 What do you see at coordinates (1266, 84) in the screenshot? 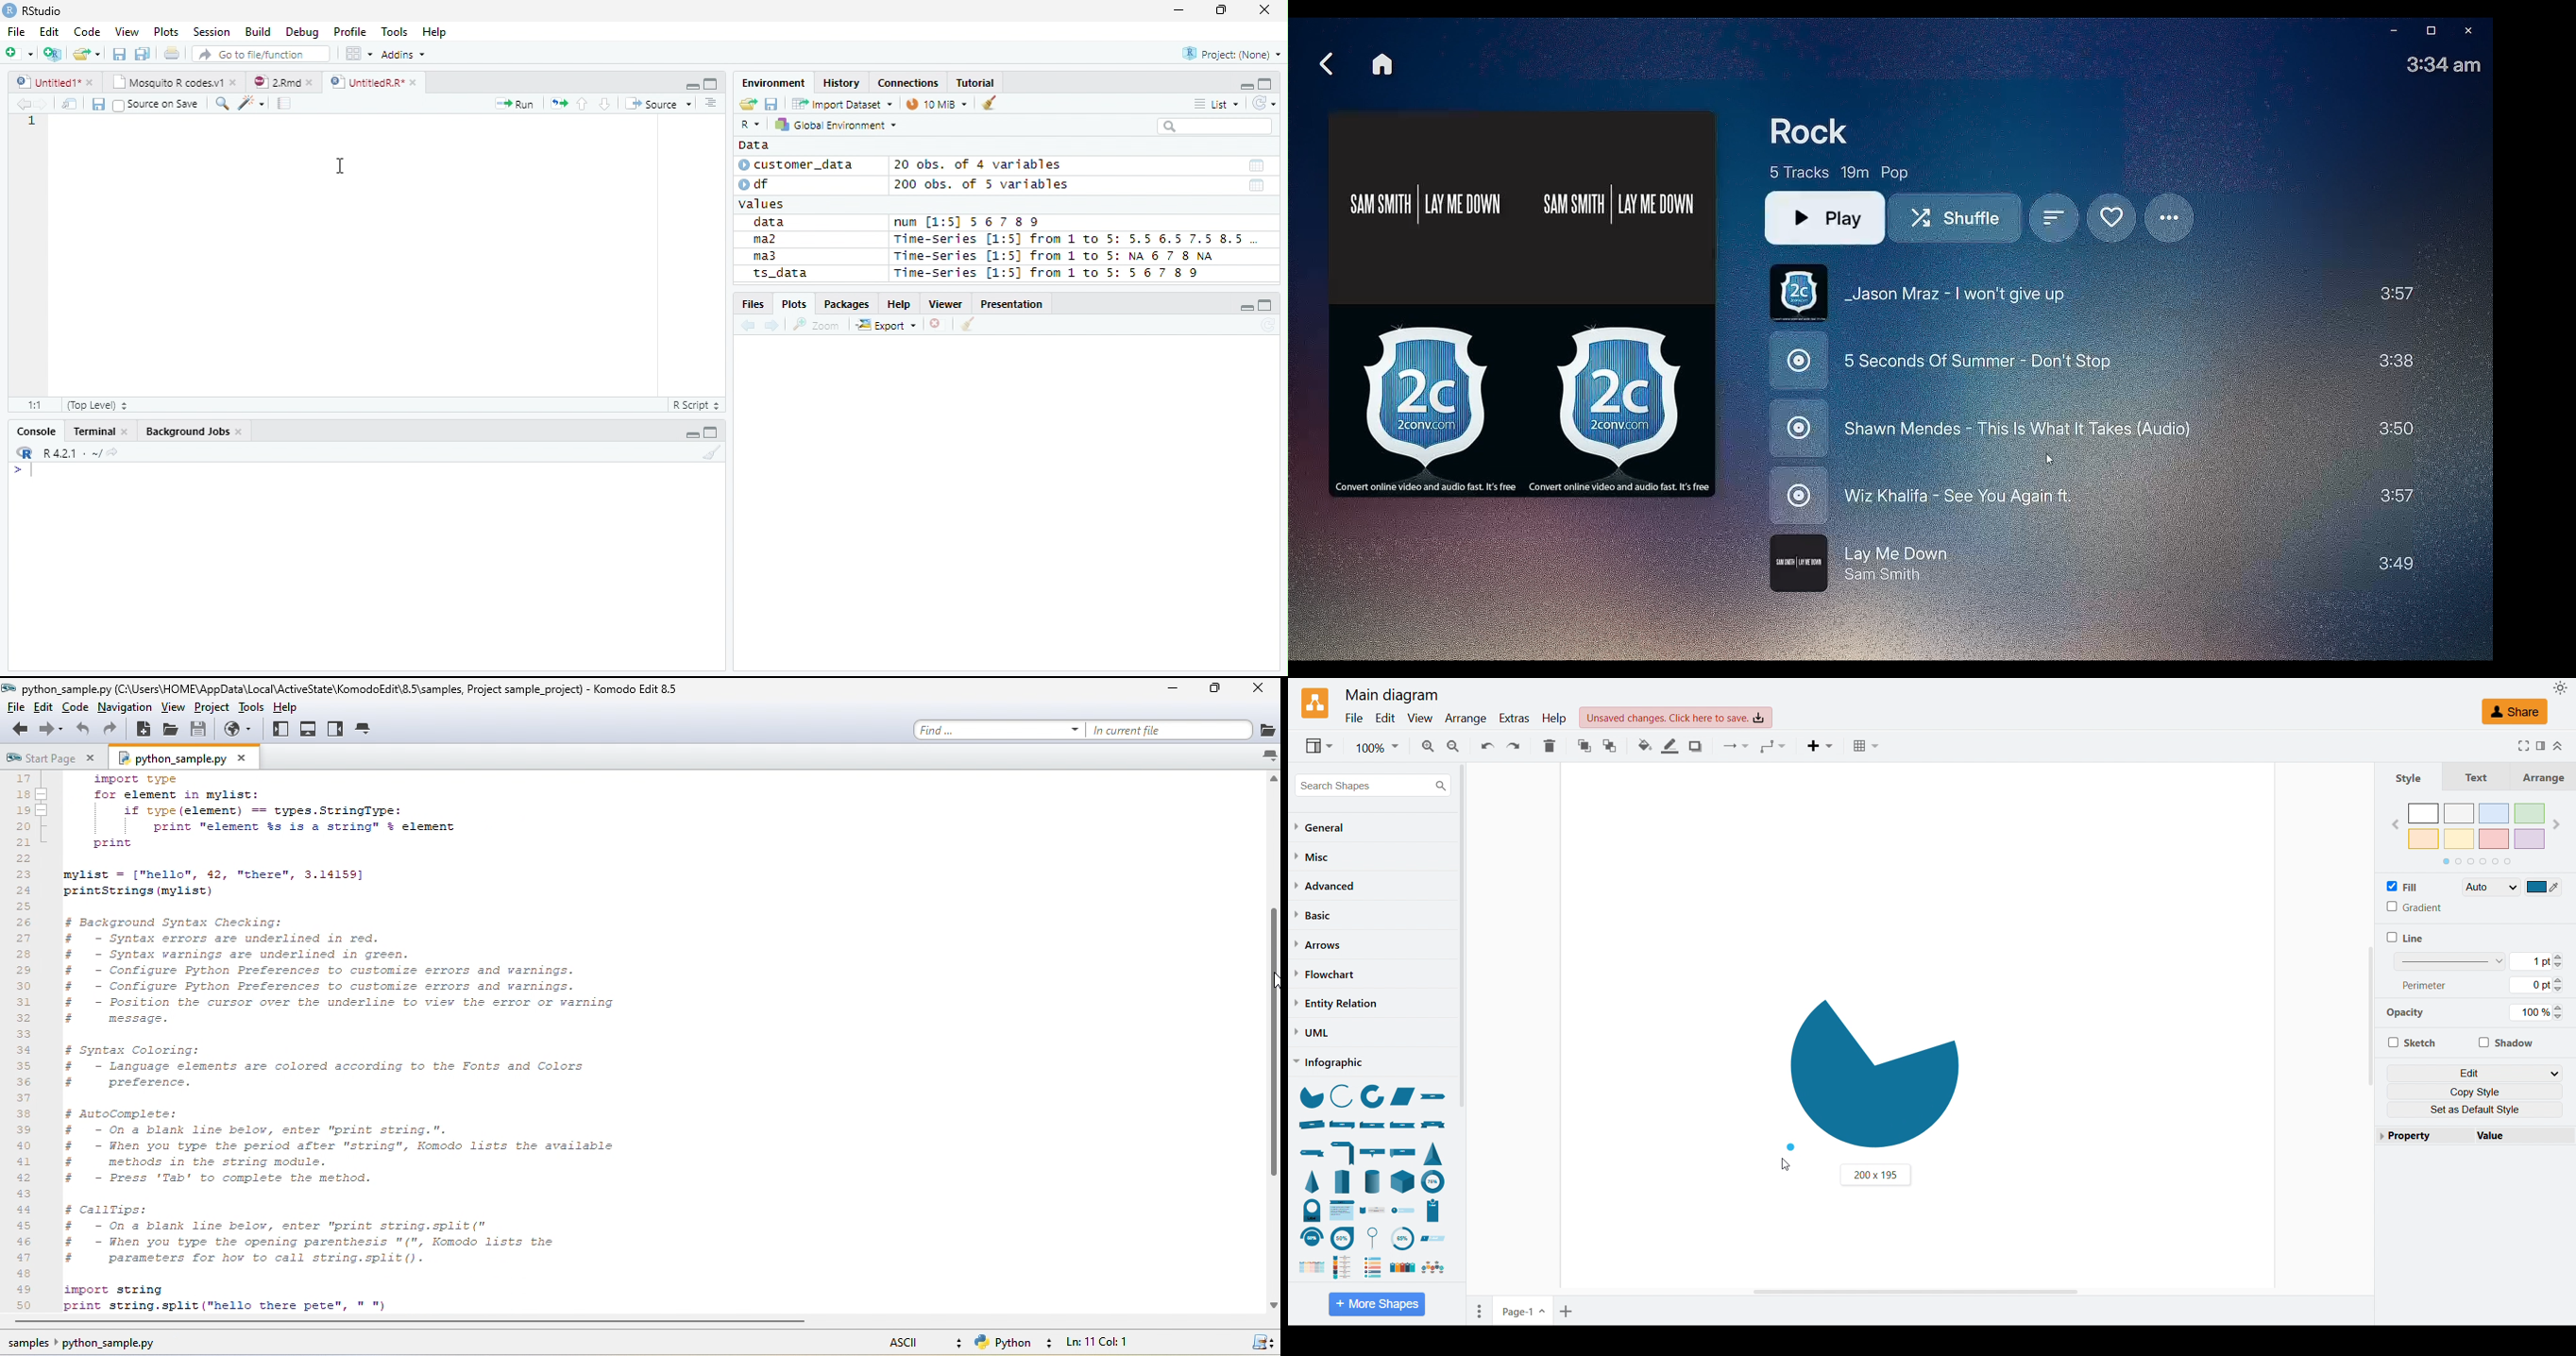
I see `Maximize` at bounding box center [1266, 84].